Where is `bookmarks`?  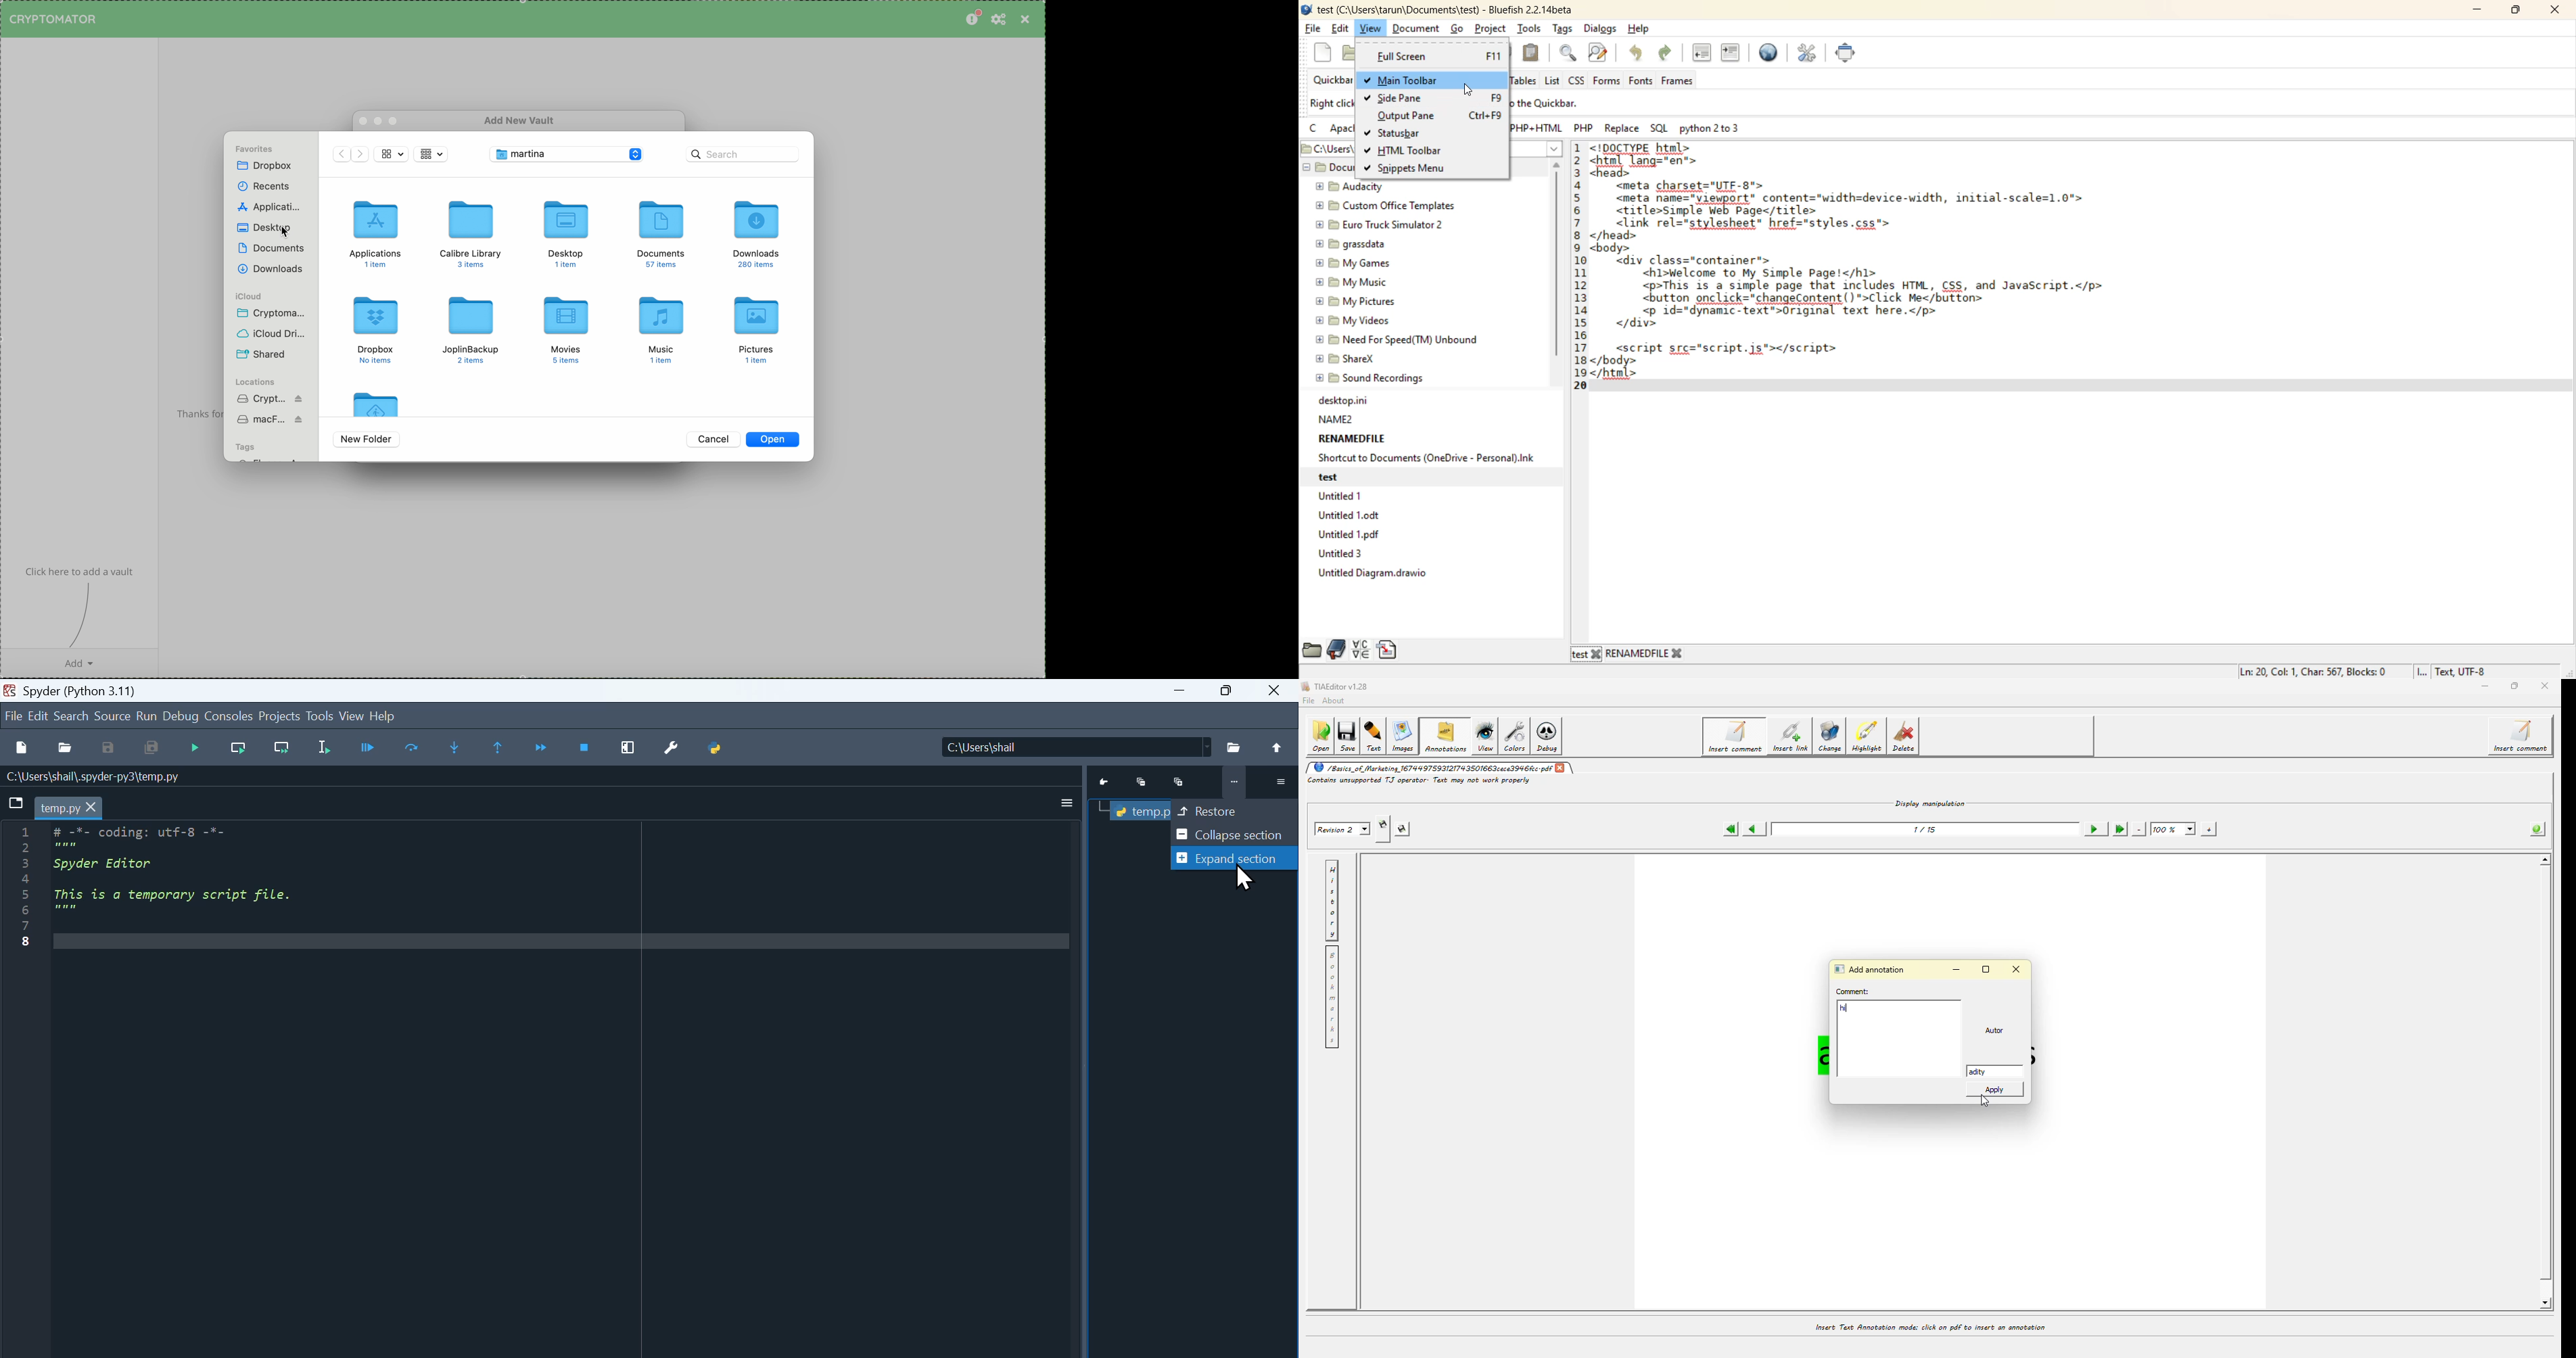
bookmarks is located at coordinates (1337, 648).